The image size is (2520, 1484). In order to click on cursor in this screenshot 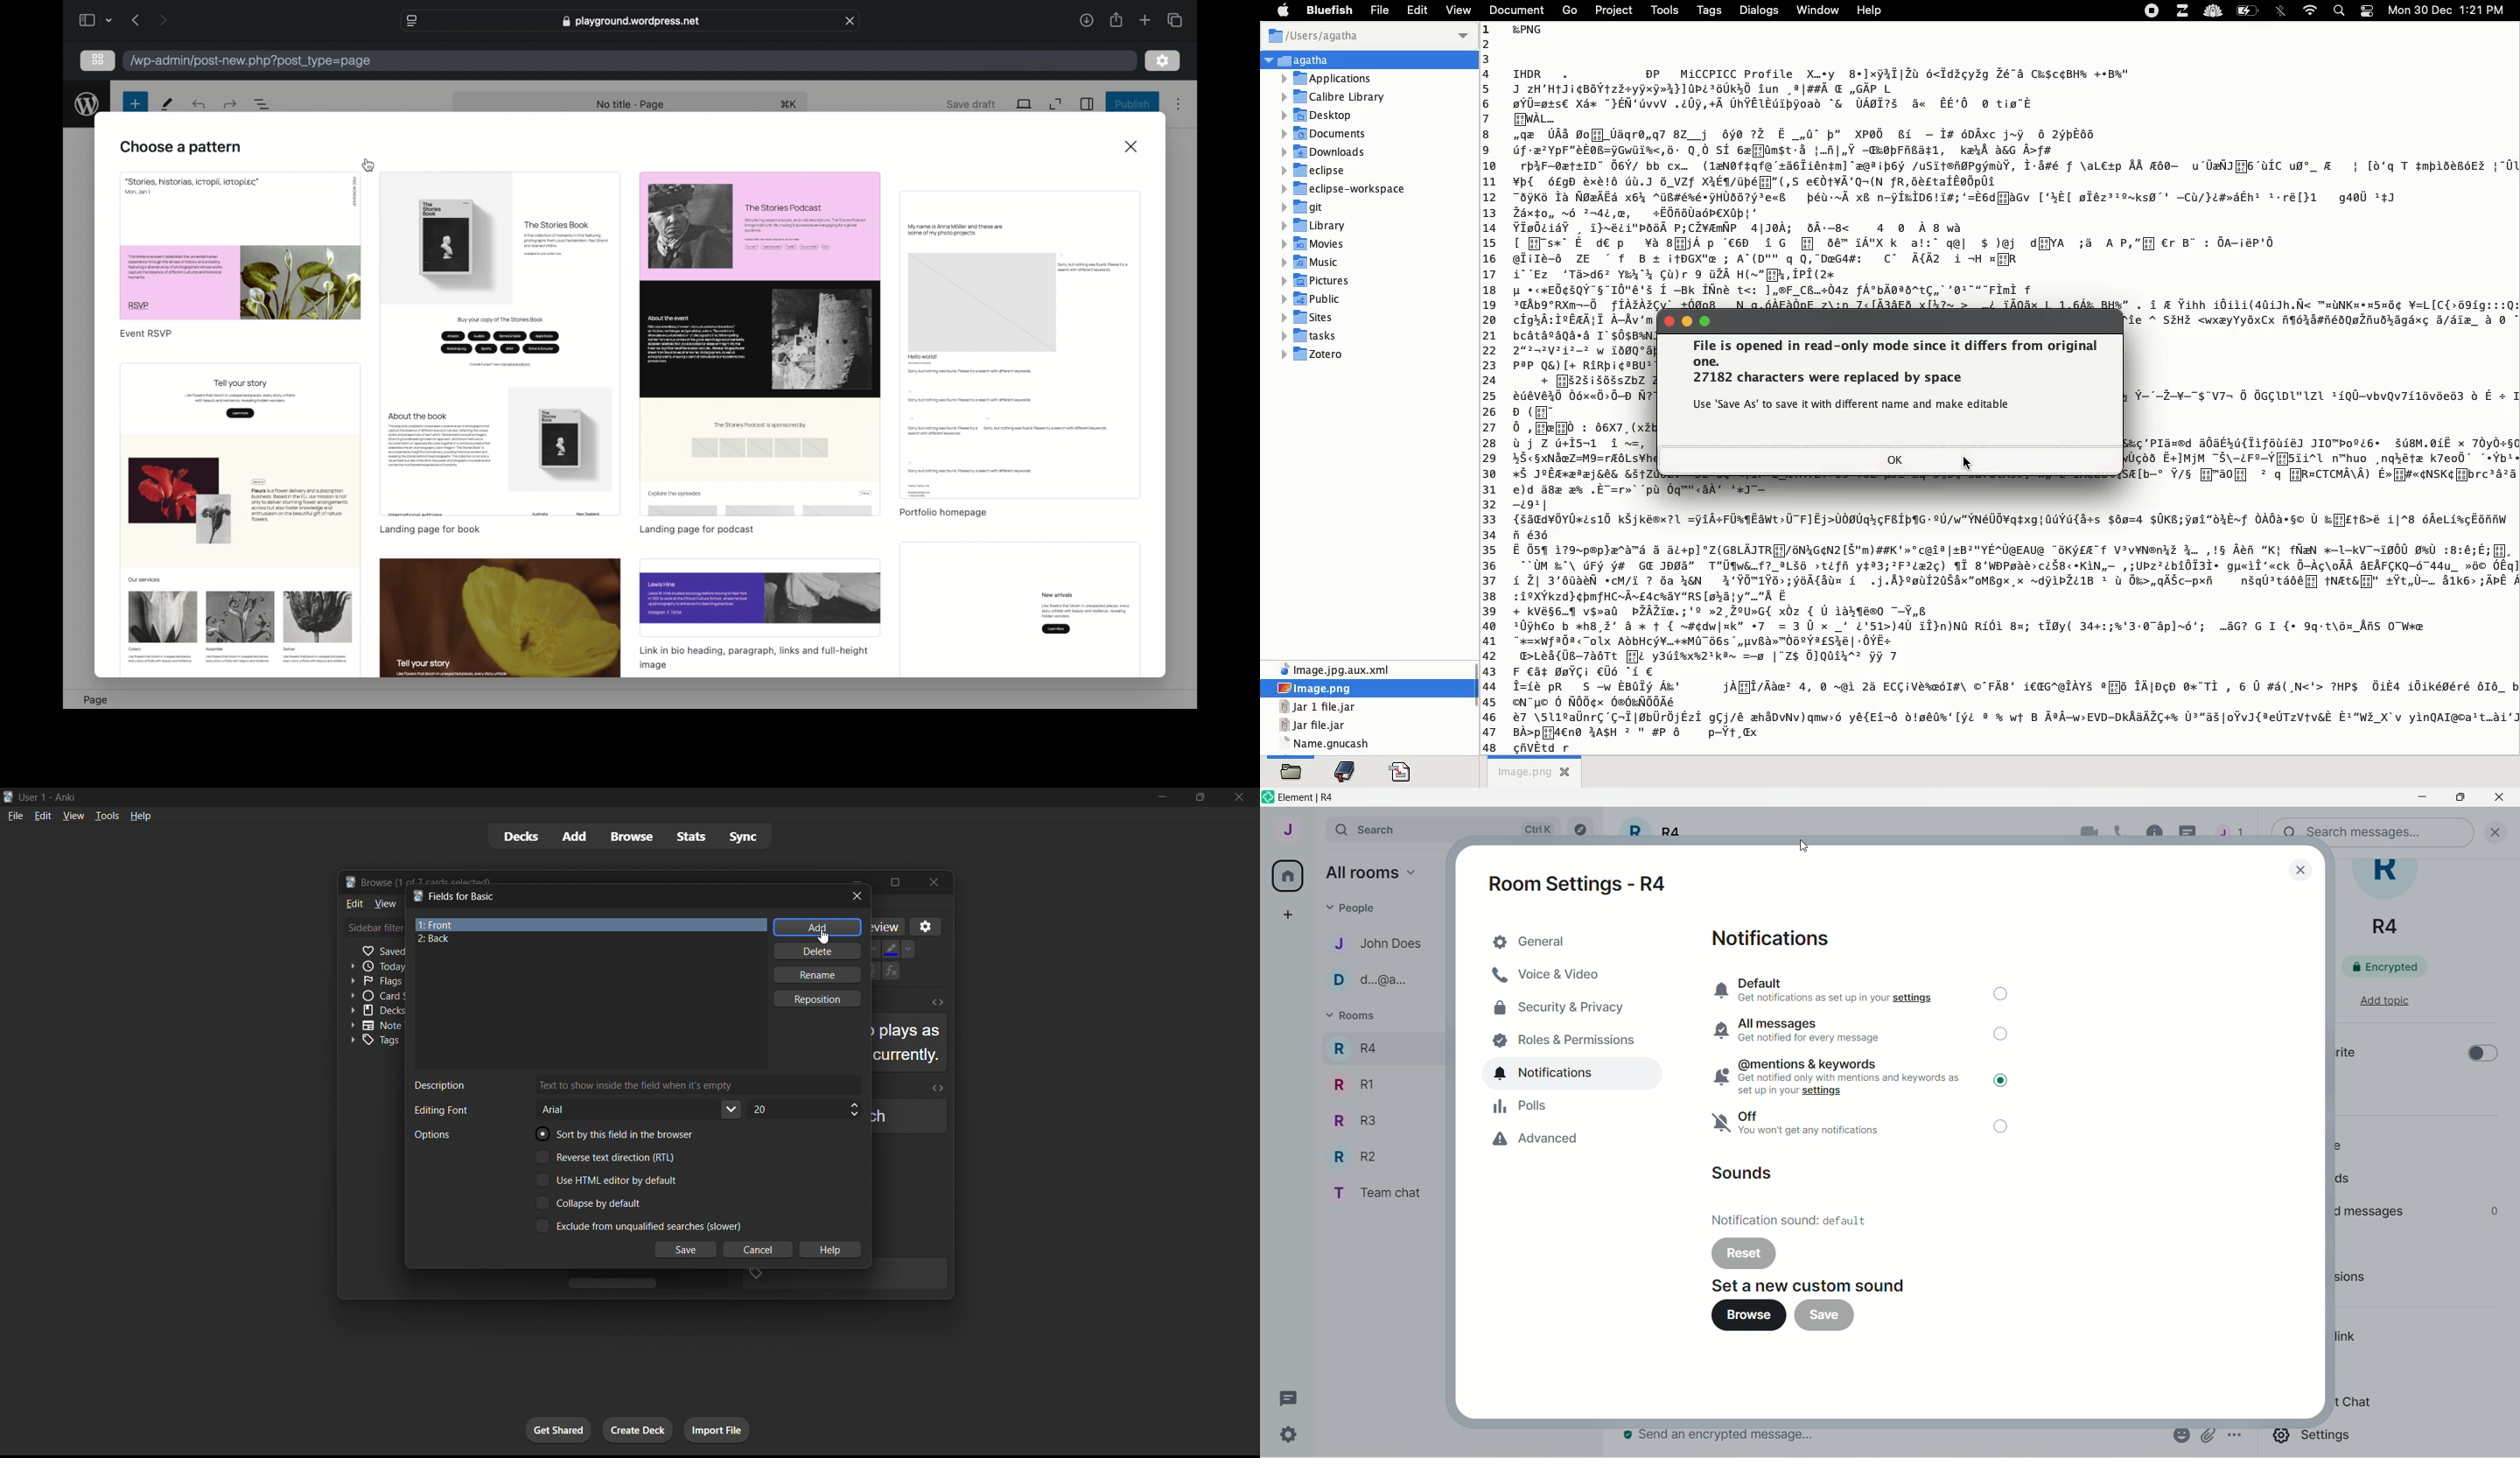, I will do `click(1804, 847)`.